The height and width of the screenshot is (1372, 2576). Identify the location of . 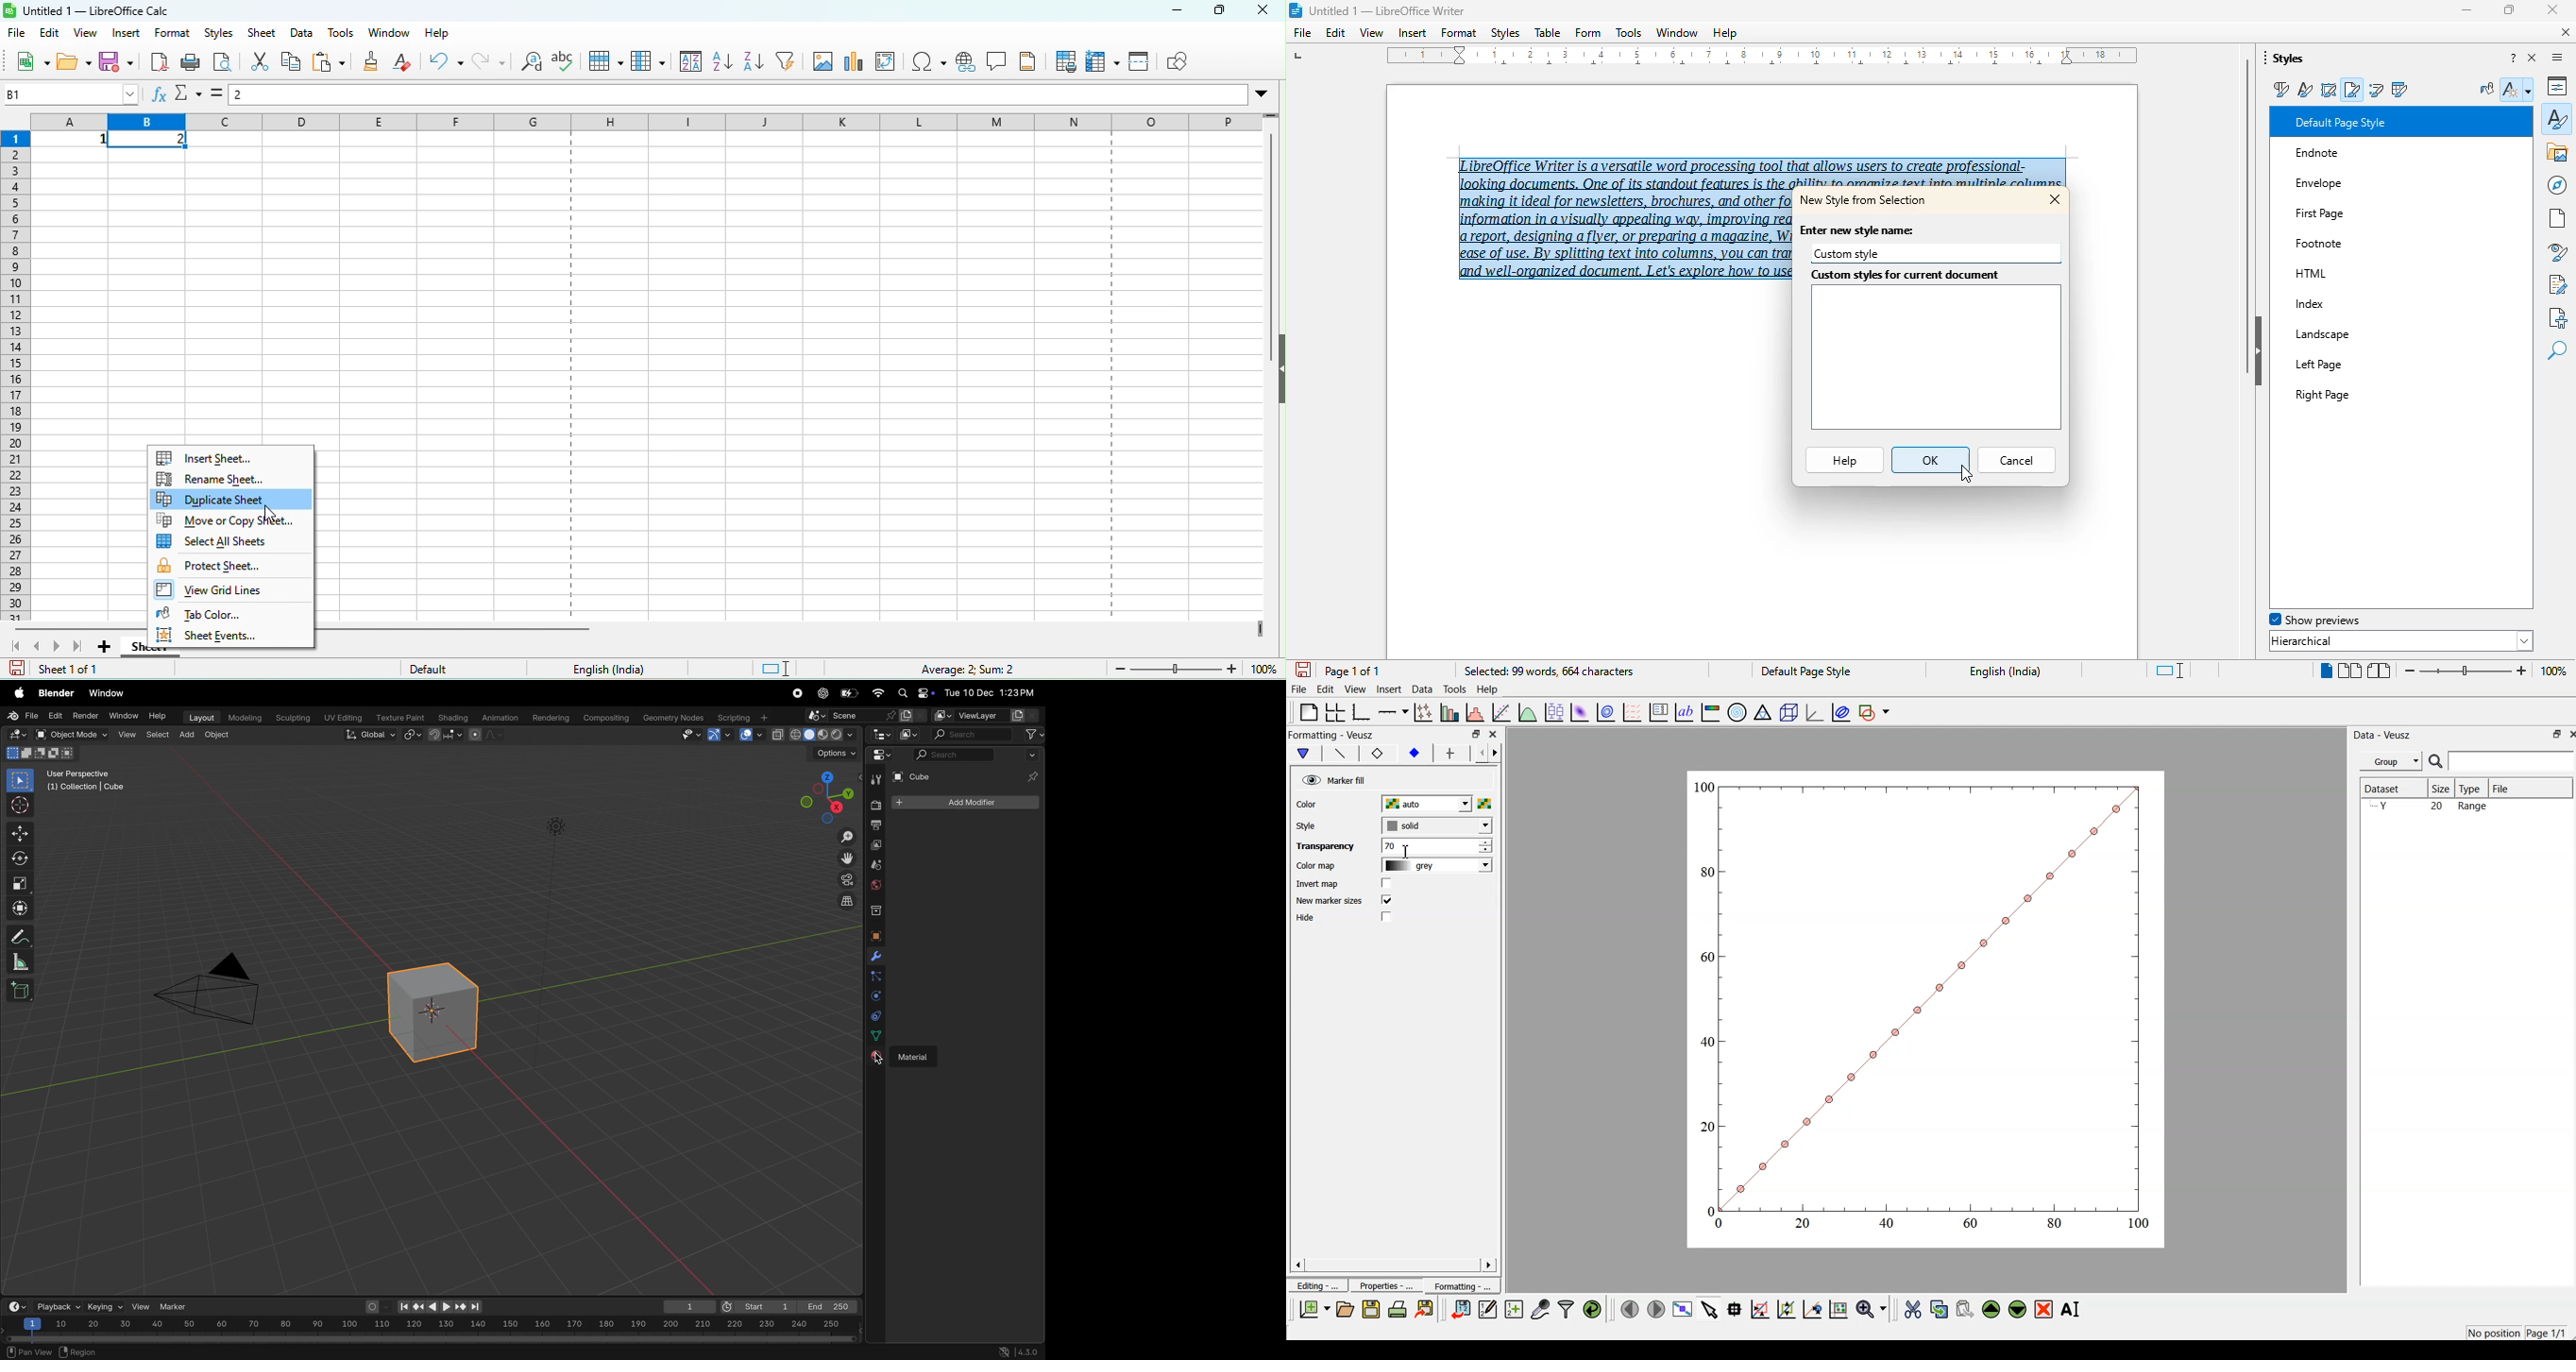
(2317, 242).